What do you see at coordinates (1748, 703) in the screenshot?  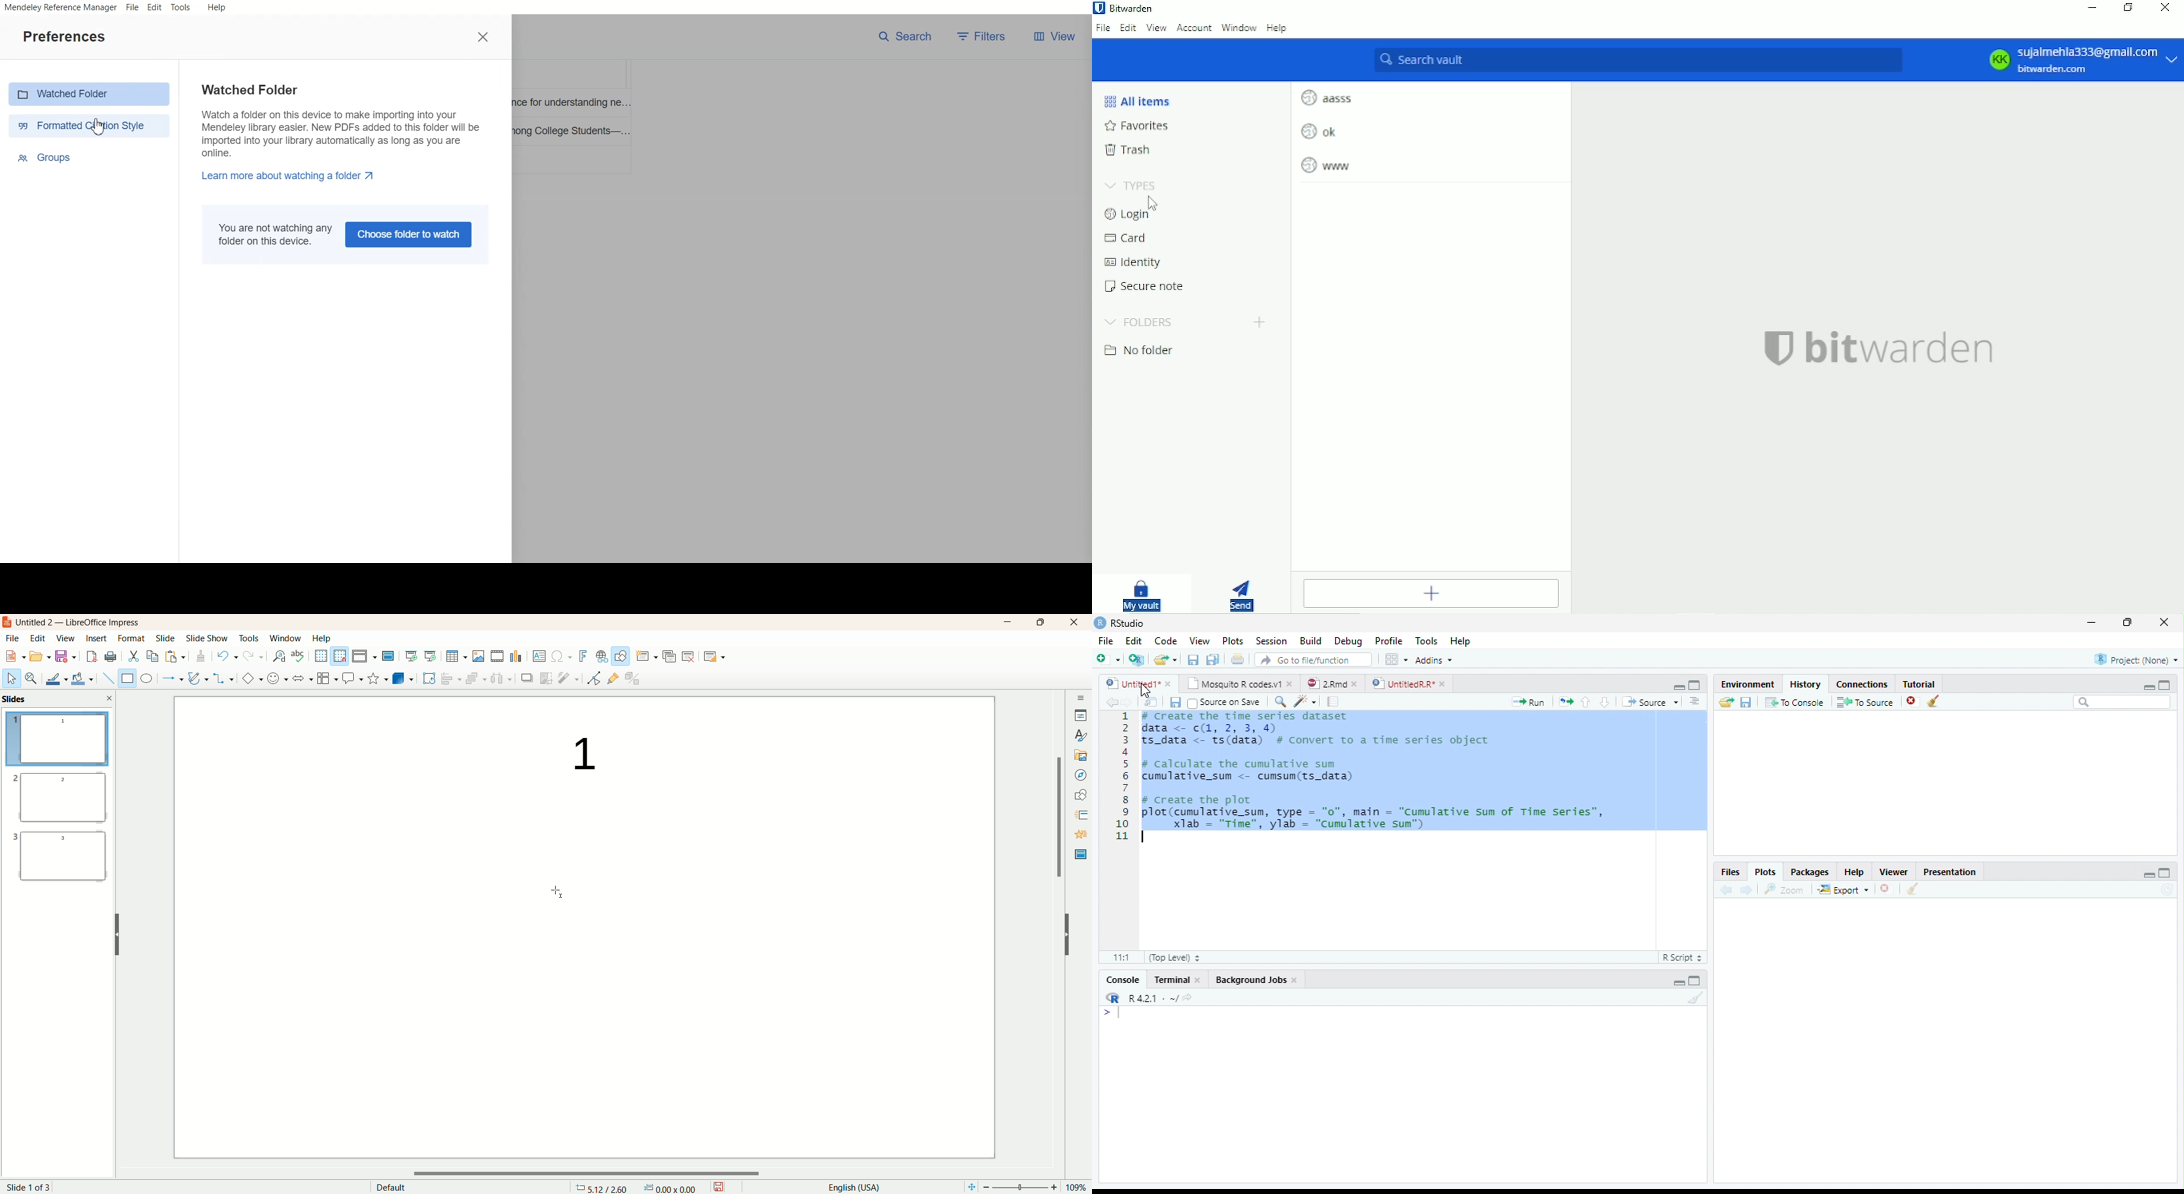 I see `Save` at bounding box center [1748, 703].